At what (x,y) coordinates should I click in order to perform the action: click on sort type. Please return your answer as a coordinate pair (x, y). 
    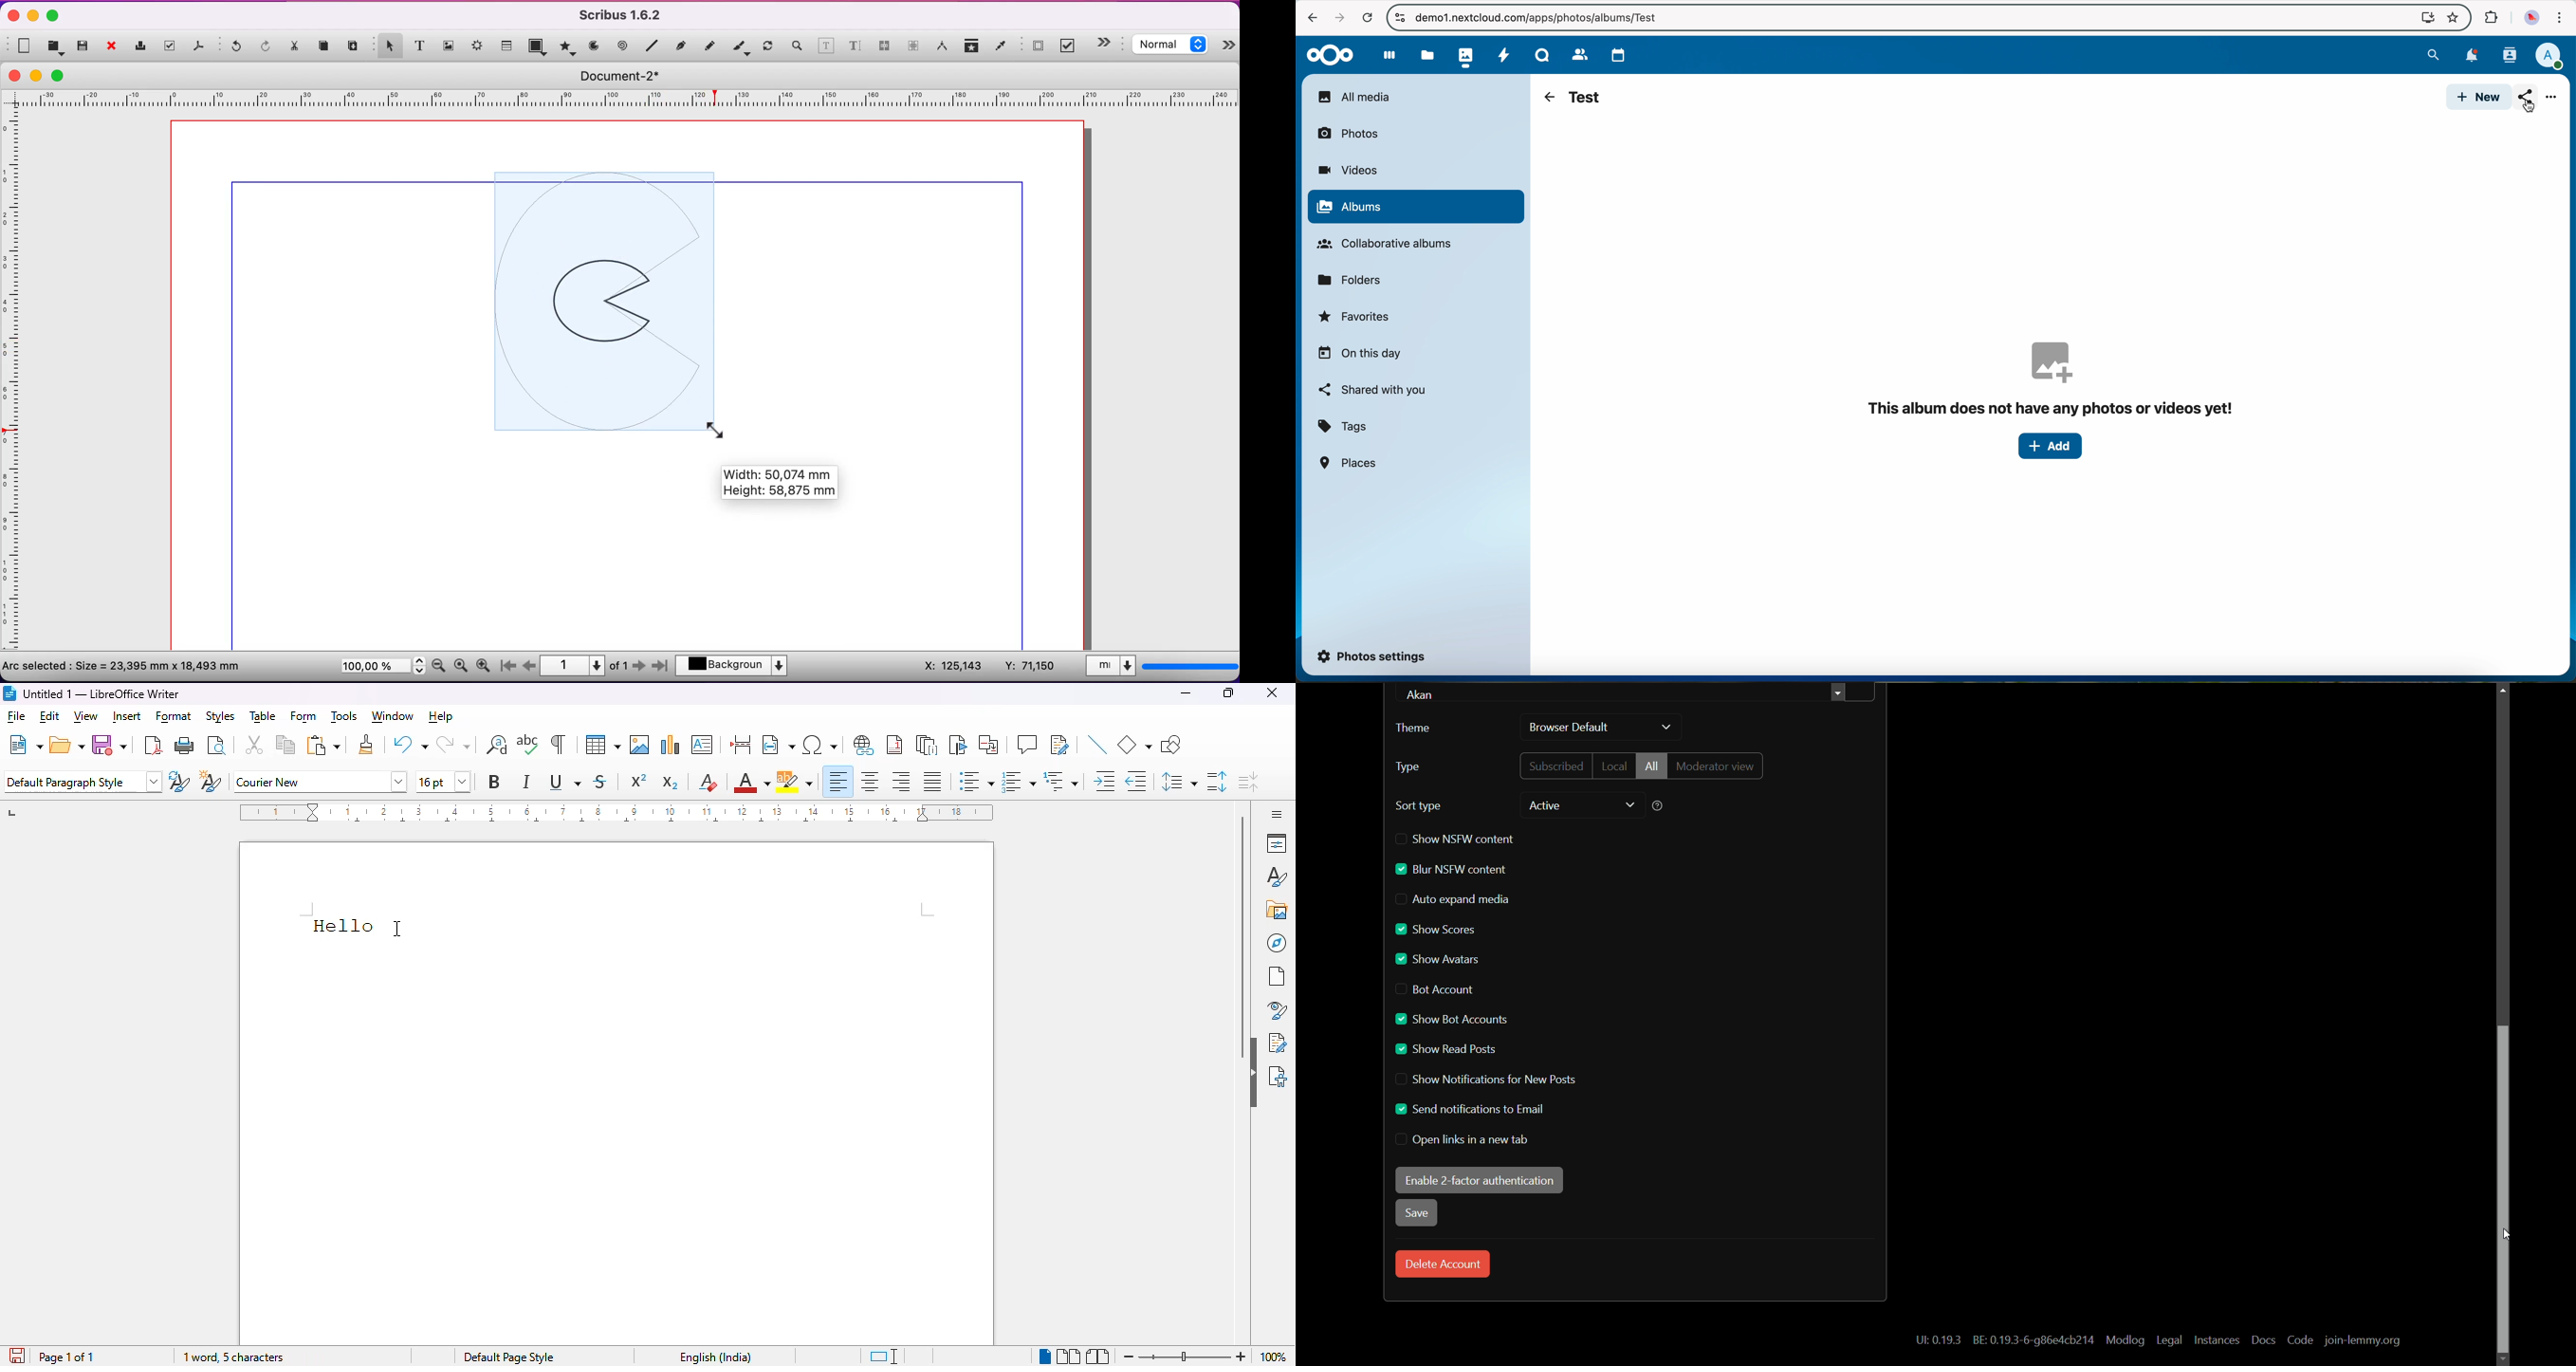
    Looking at the image, I should click on (1420, 806).